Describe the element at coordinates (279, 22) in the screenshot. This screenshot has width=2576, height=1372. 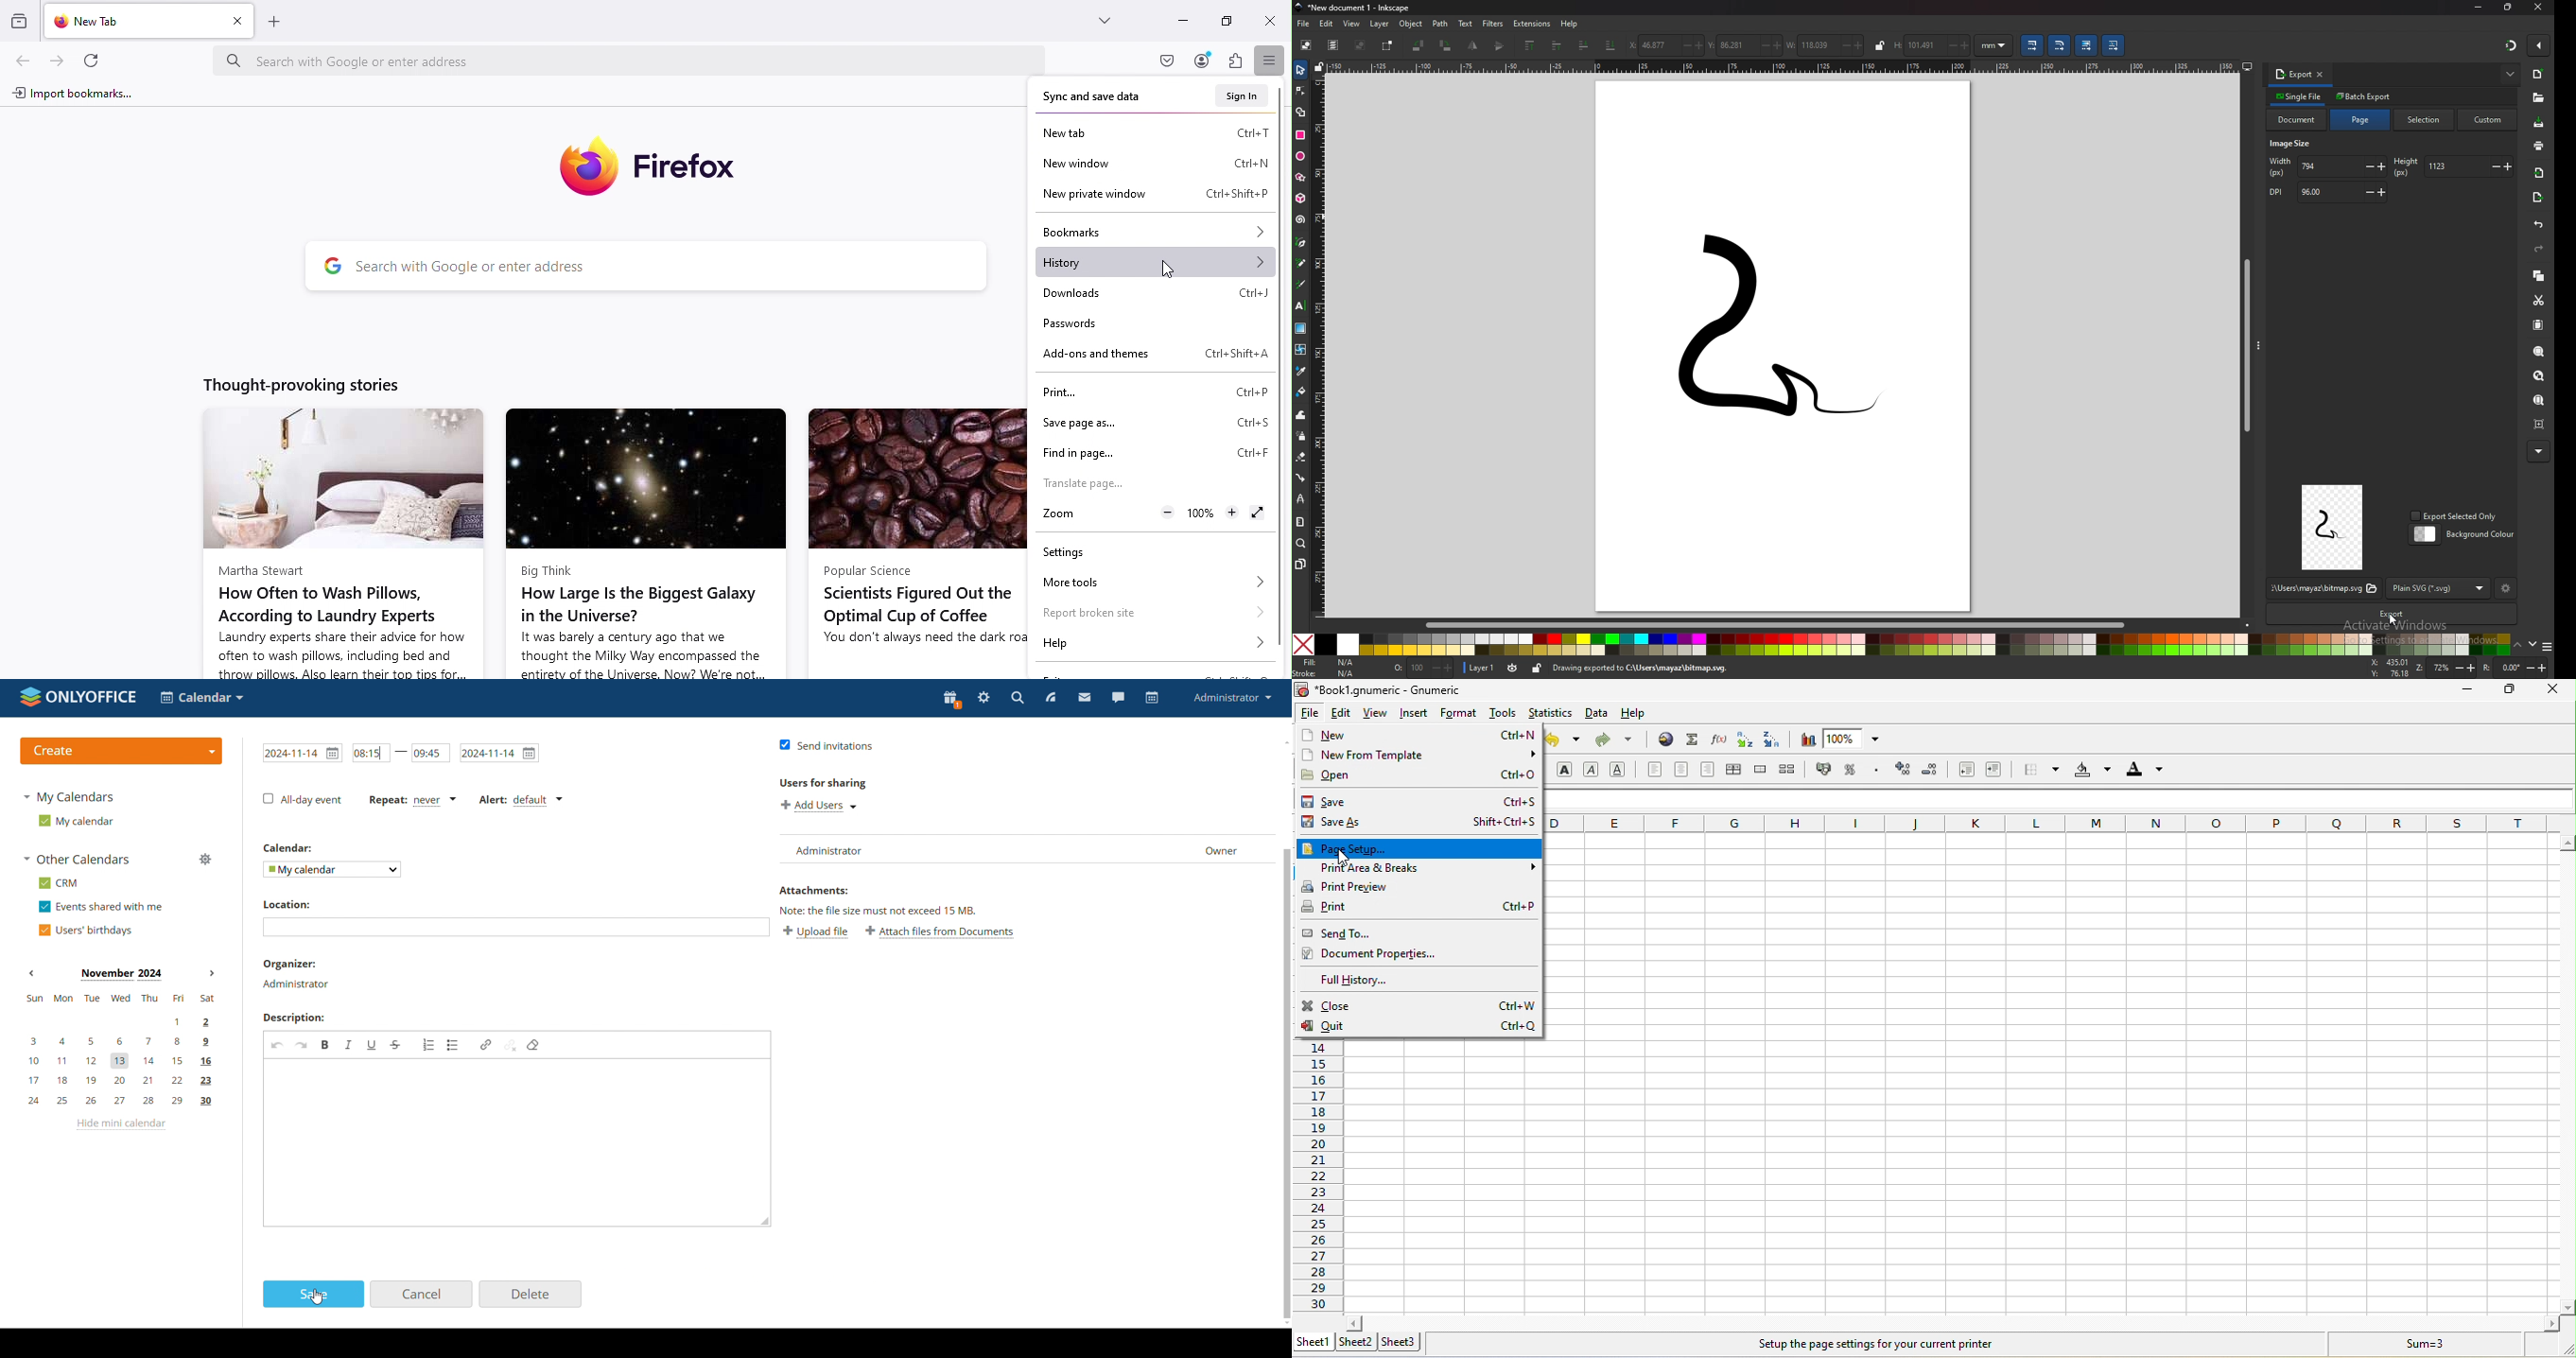
I see `Open a new tab` at that location.